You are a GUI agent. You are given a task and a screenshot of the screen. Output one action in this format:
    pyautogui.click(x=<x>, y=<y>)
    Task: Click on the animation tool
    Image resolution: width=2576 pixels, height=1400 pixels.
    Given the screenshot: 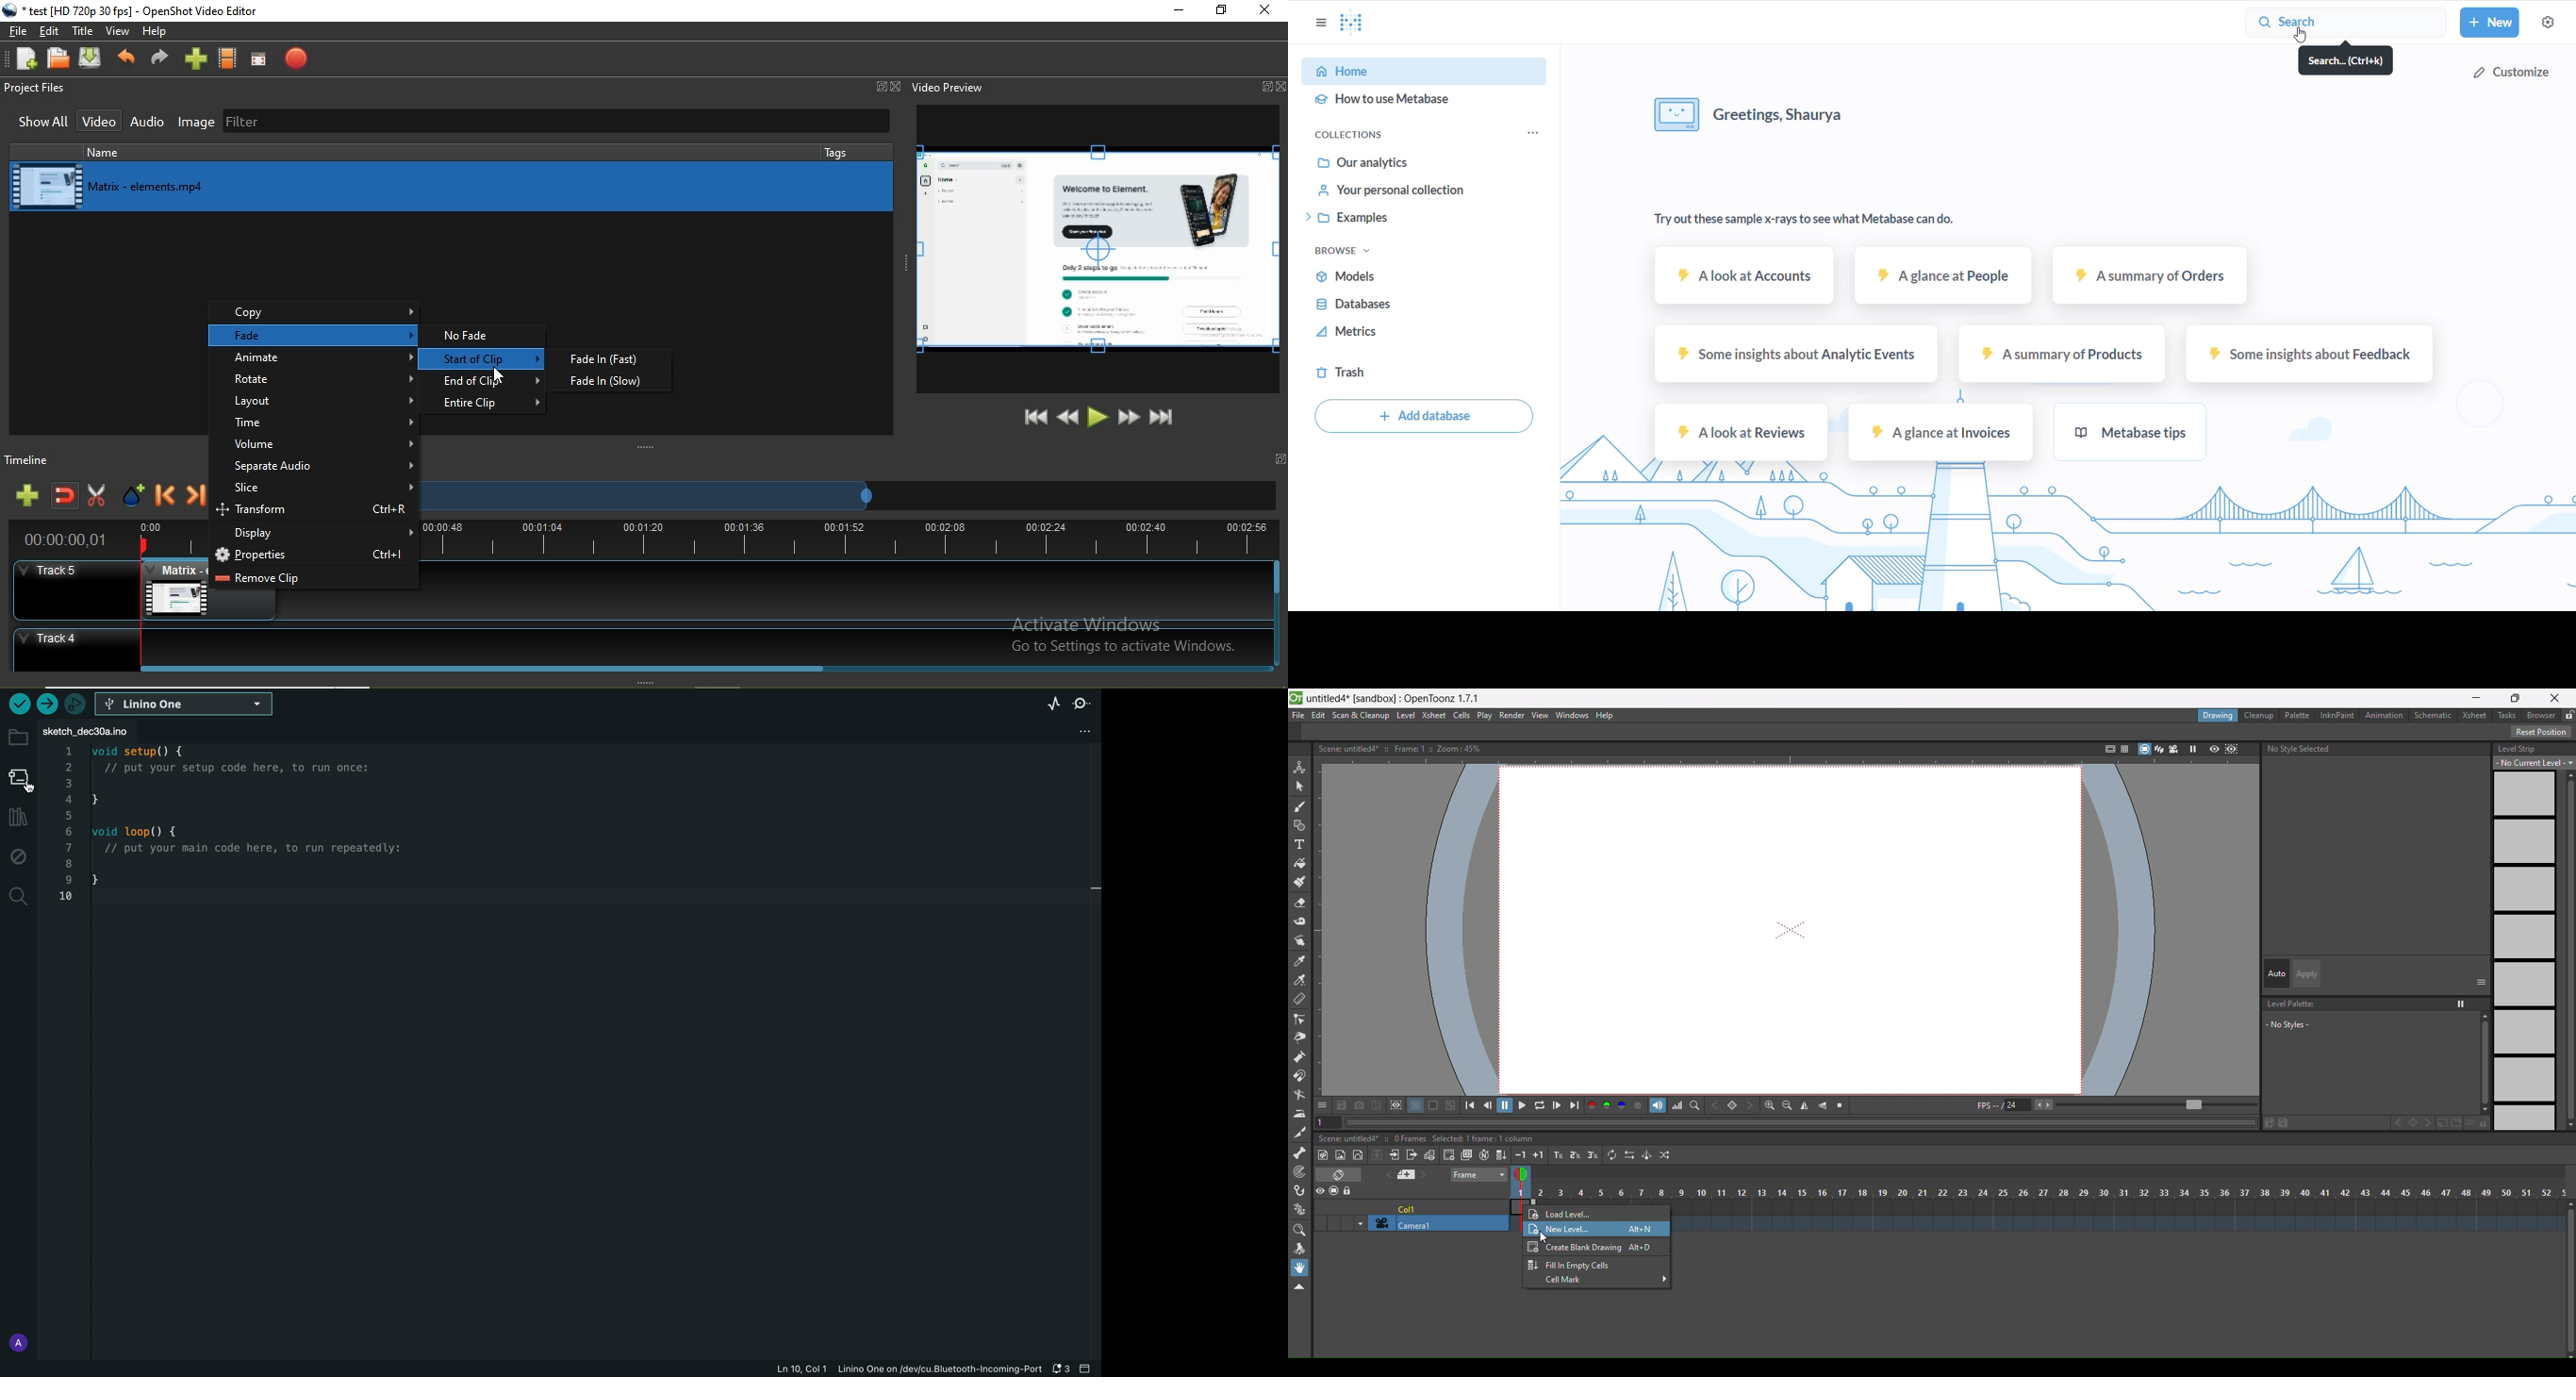 What is the action you would take?
    pyautogui.click(x=1300, y=768)
    